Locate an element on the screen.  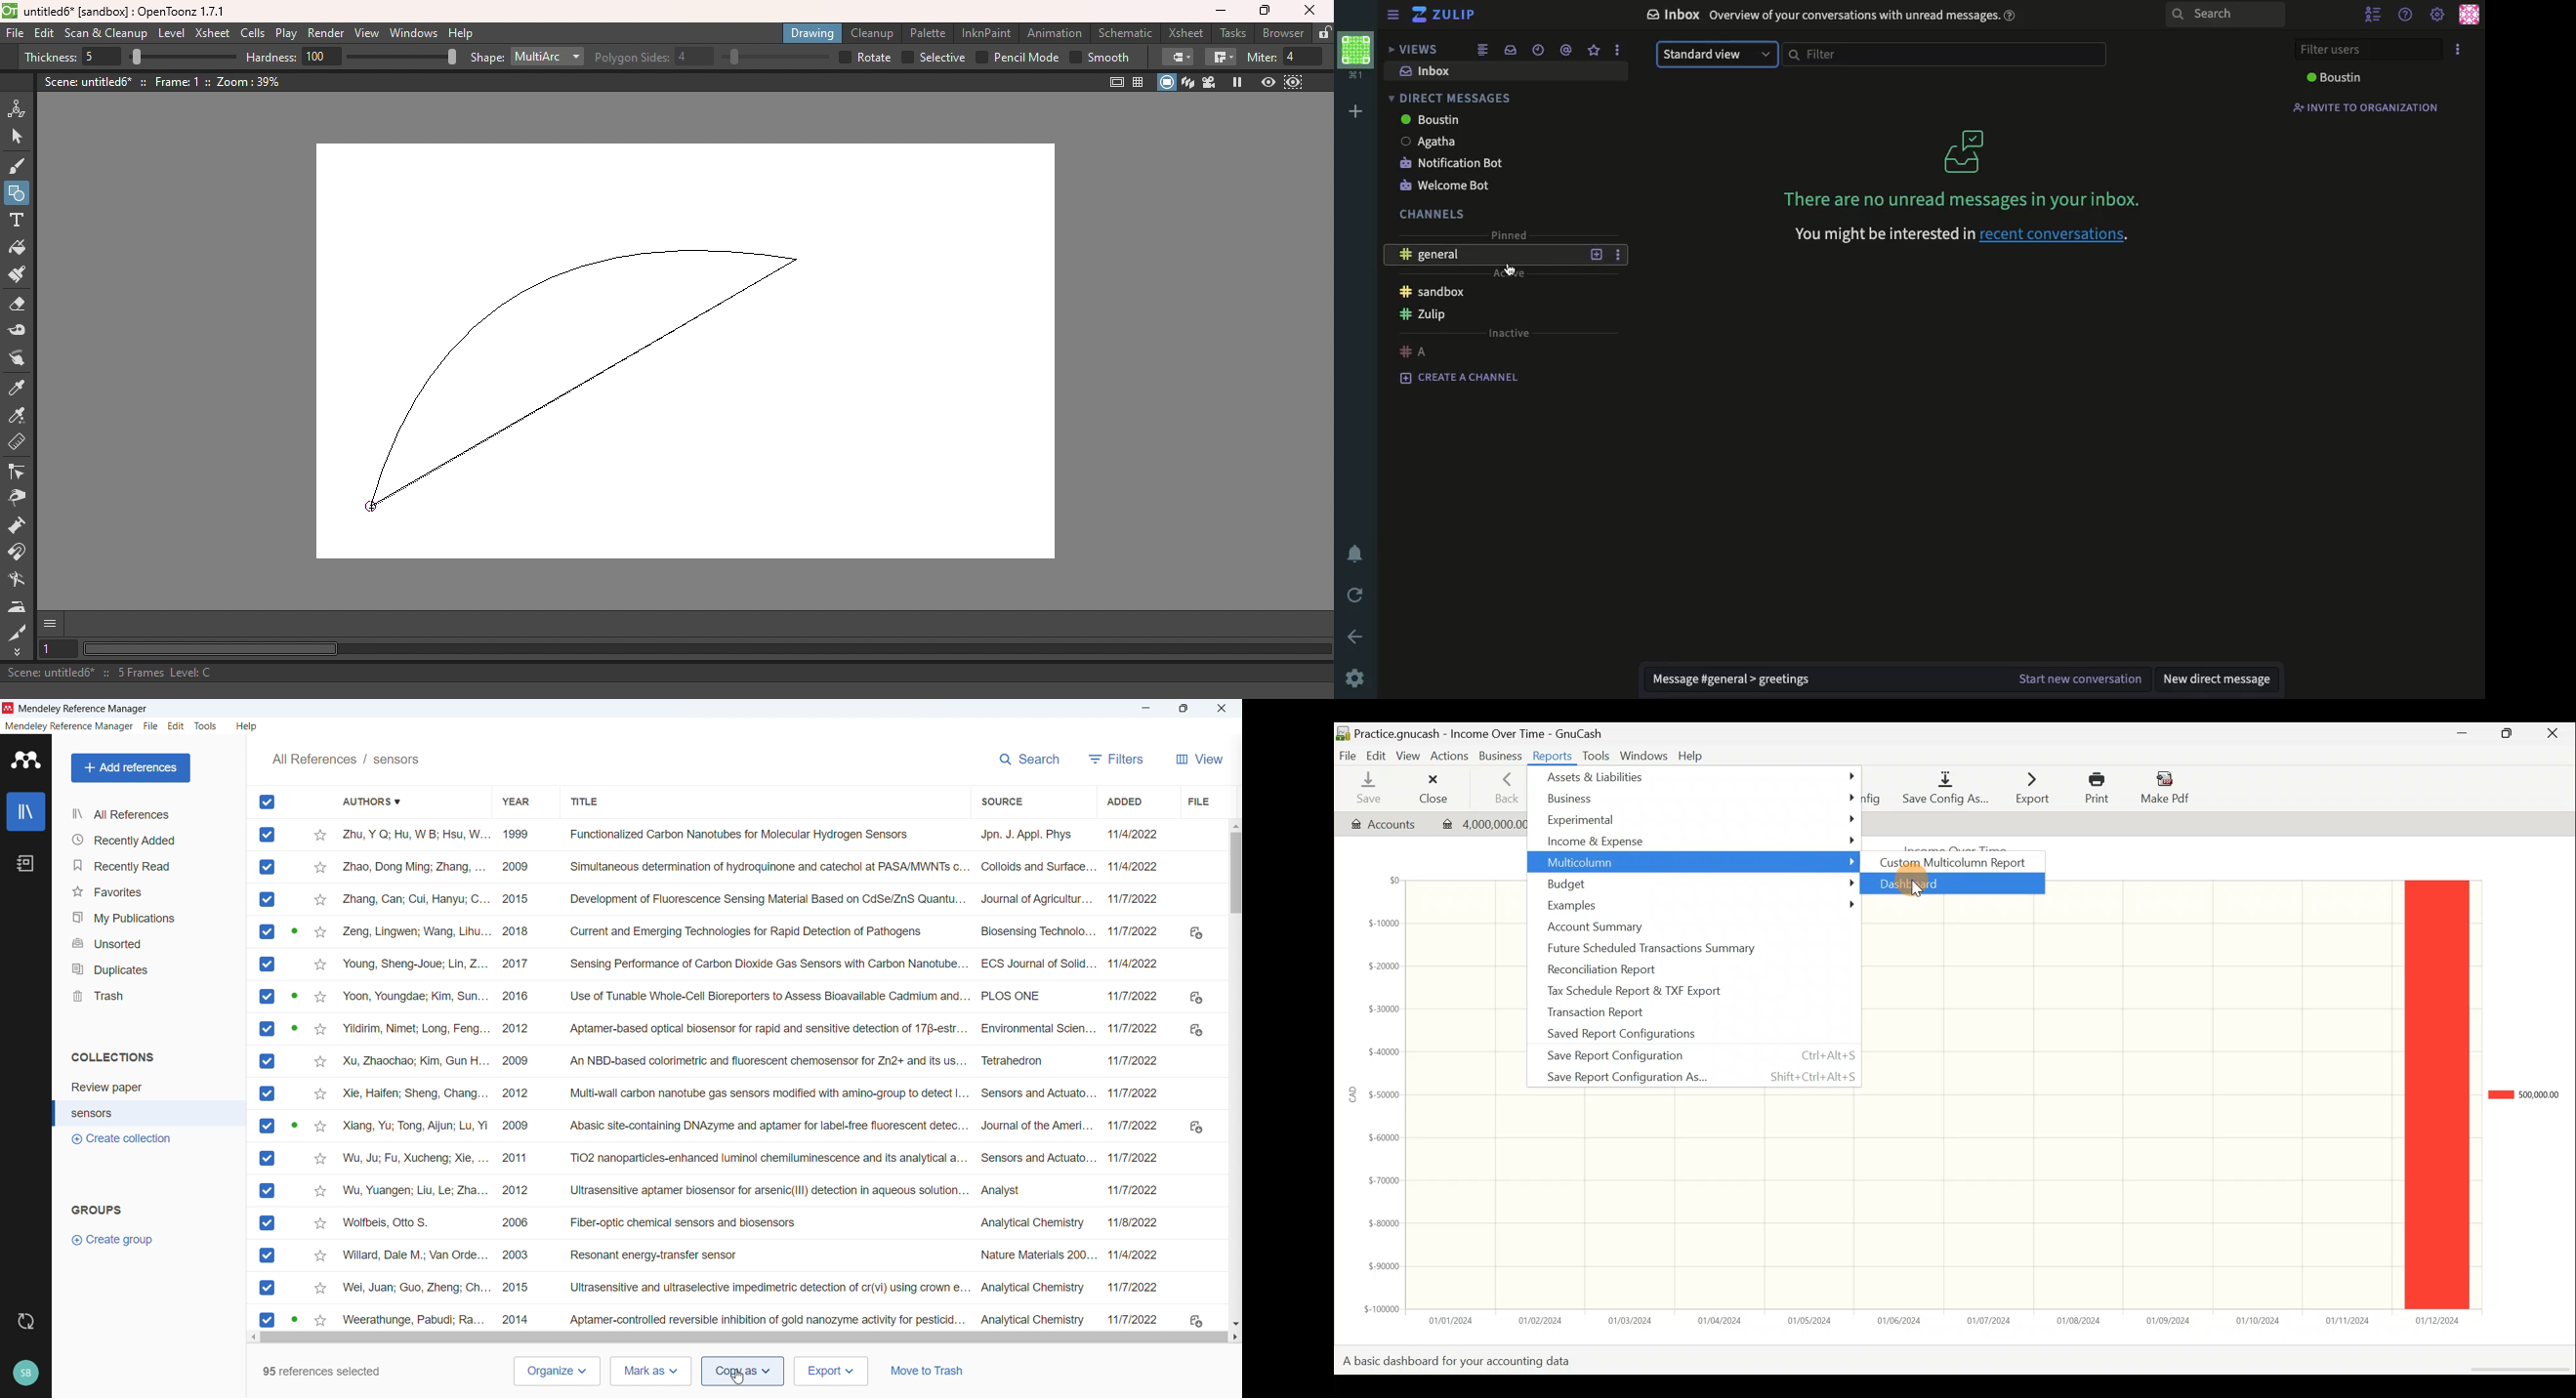
Level is located at coordinates (171, 33).